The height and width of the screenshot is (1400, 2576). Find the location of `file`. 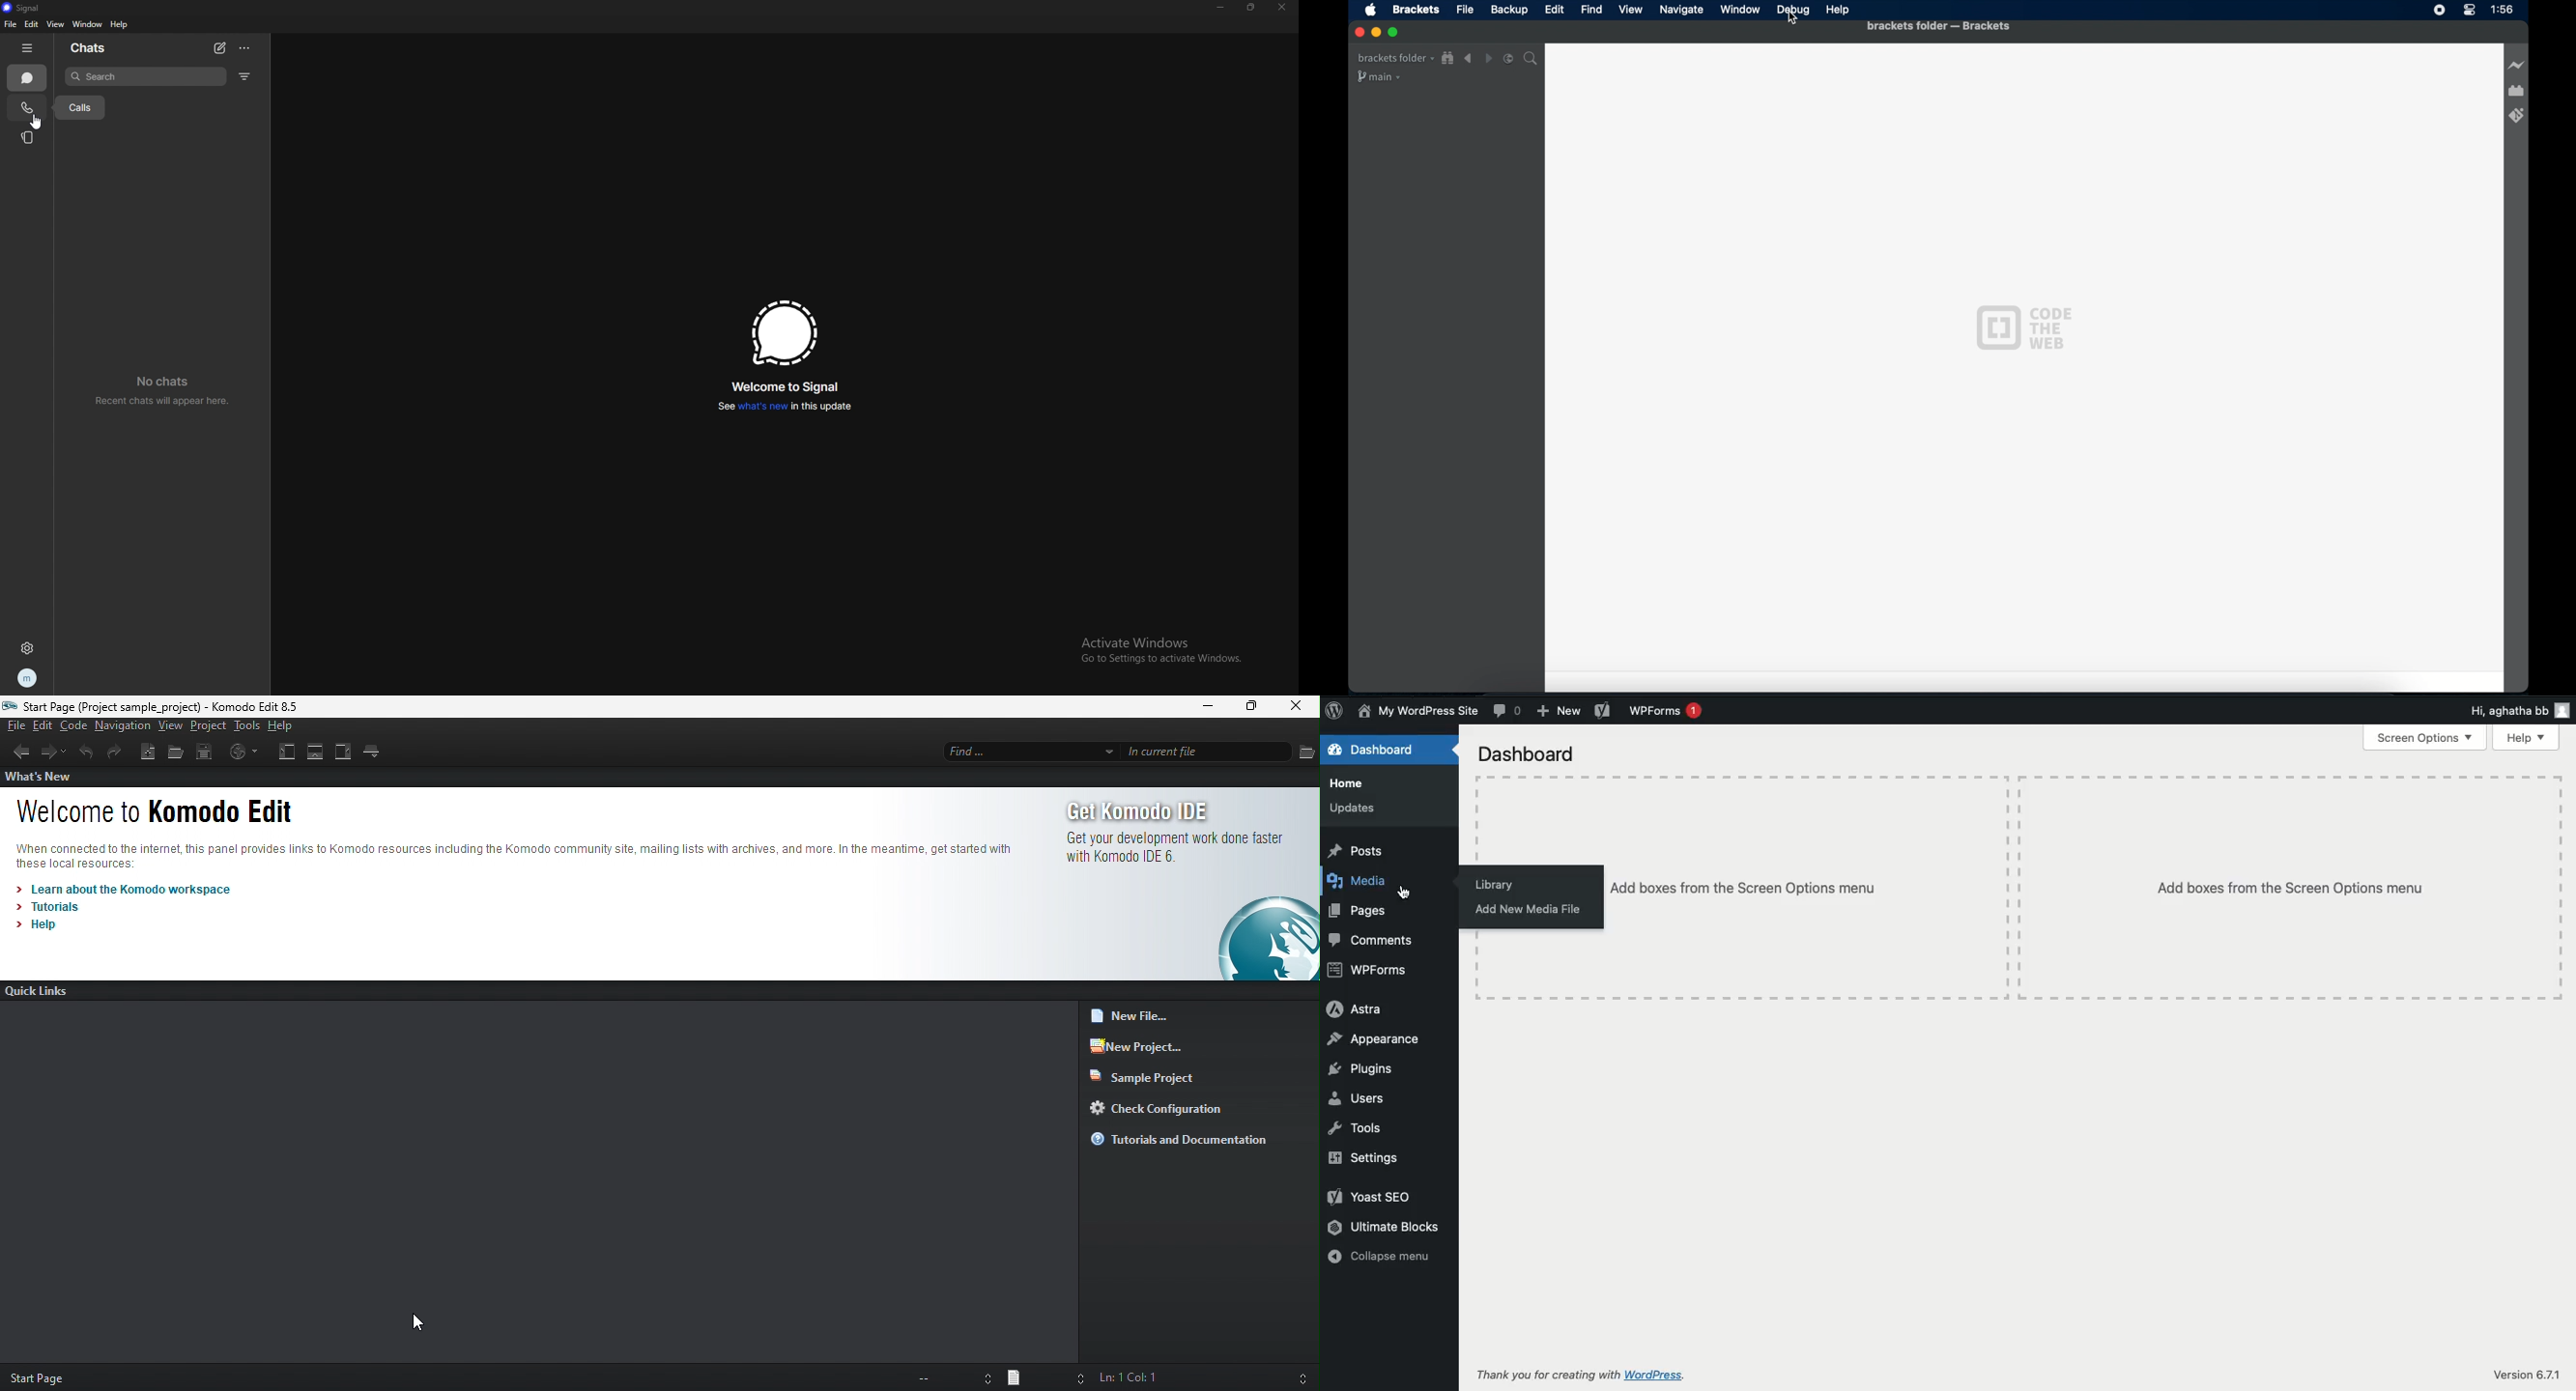

file is located at coordinates (11, 24).